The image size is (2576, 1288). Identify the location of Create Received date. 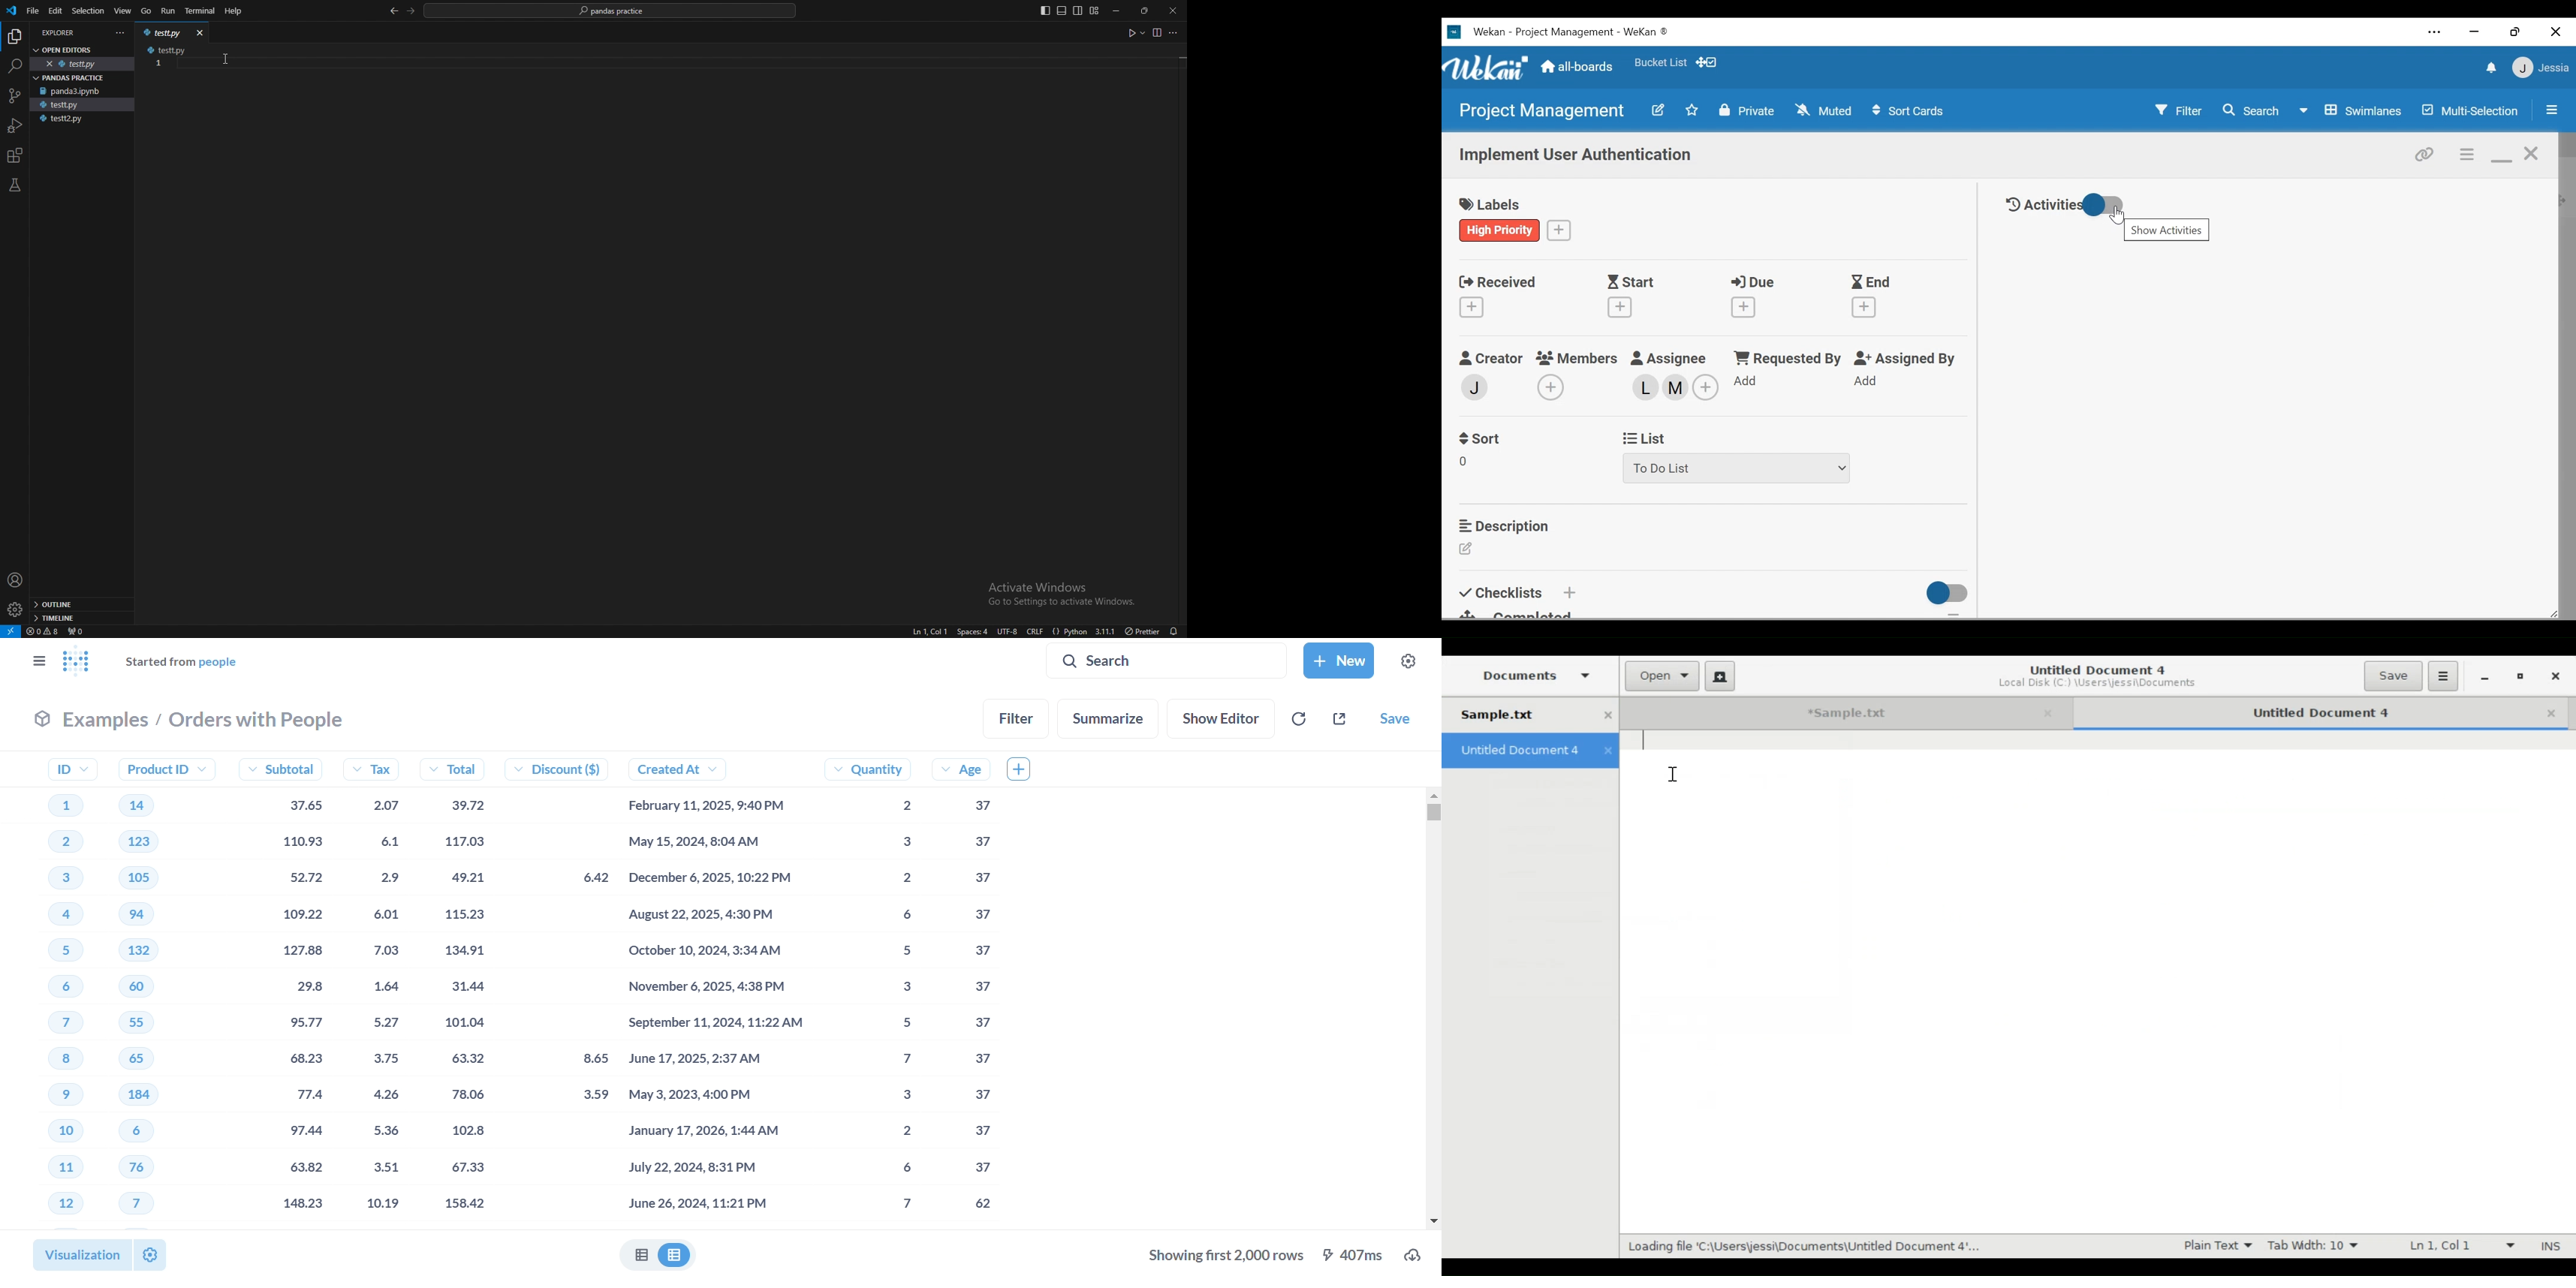
(1472, 306).